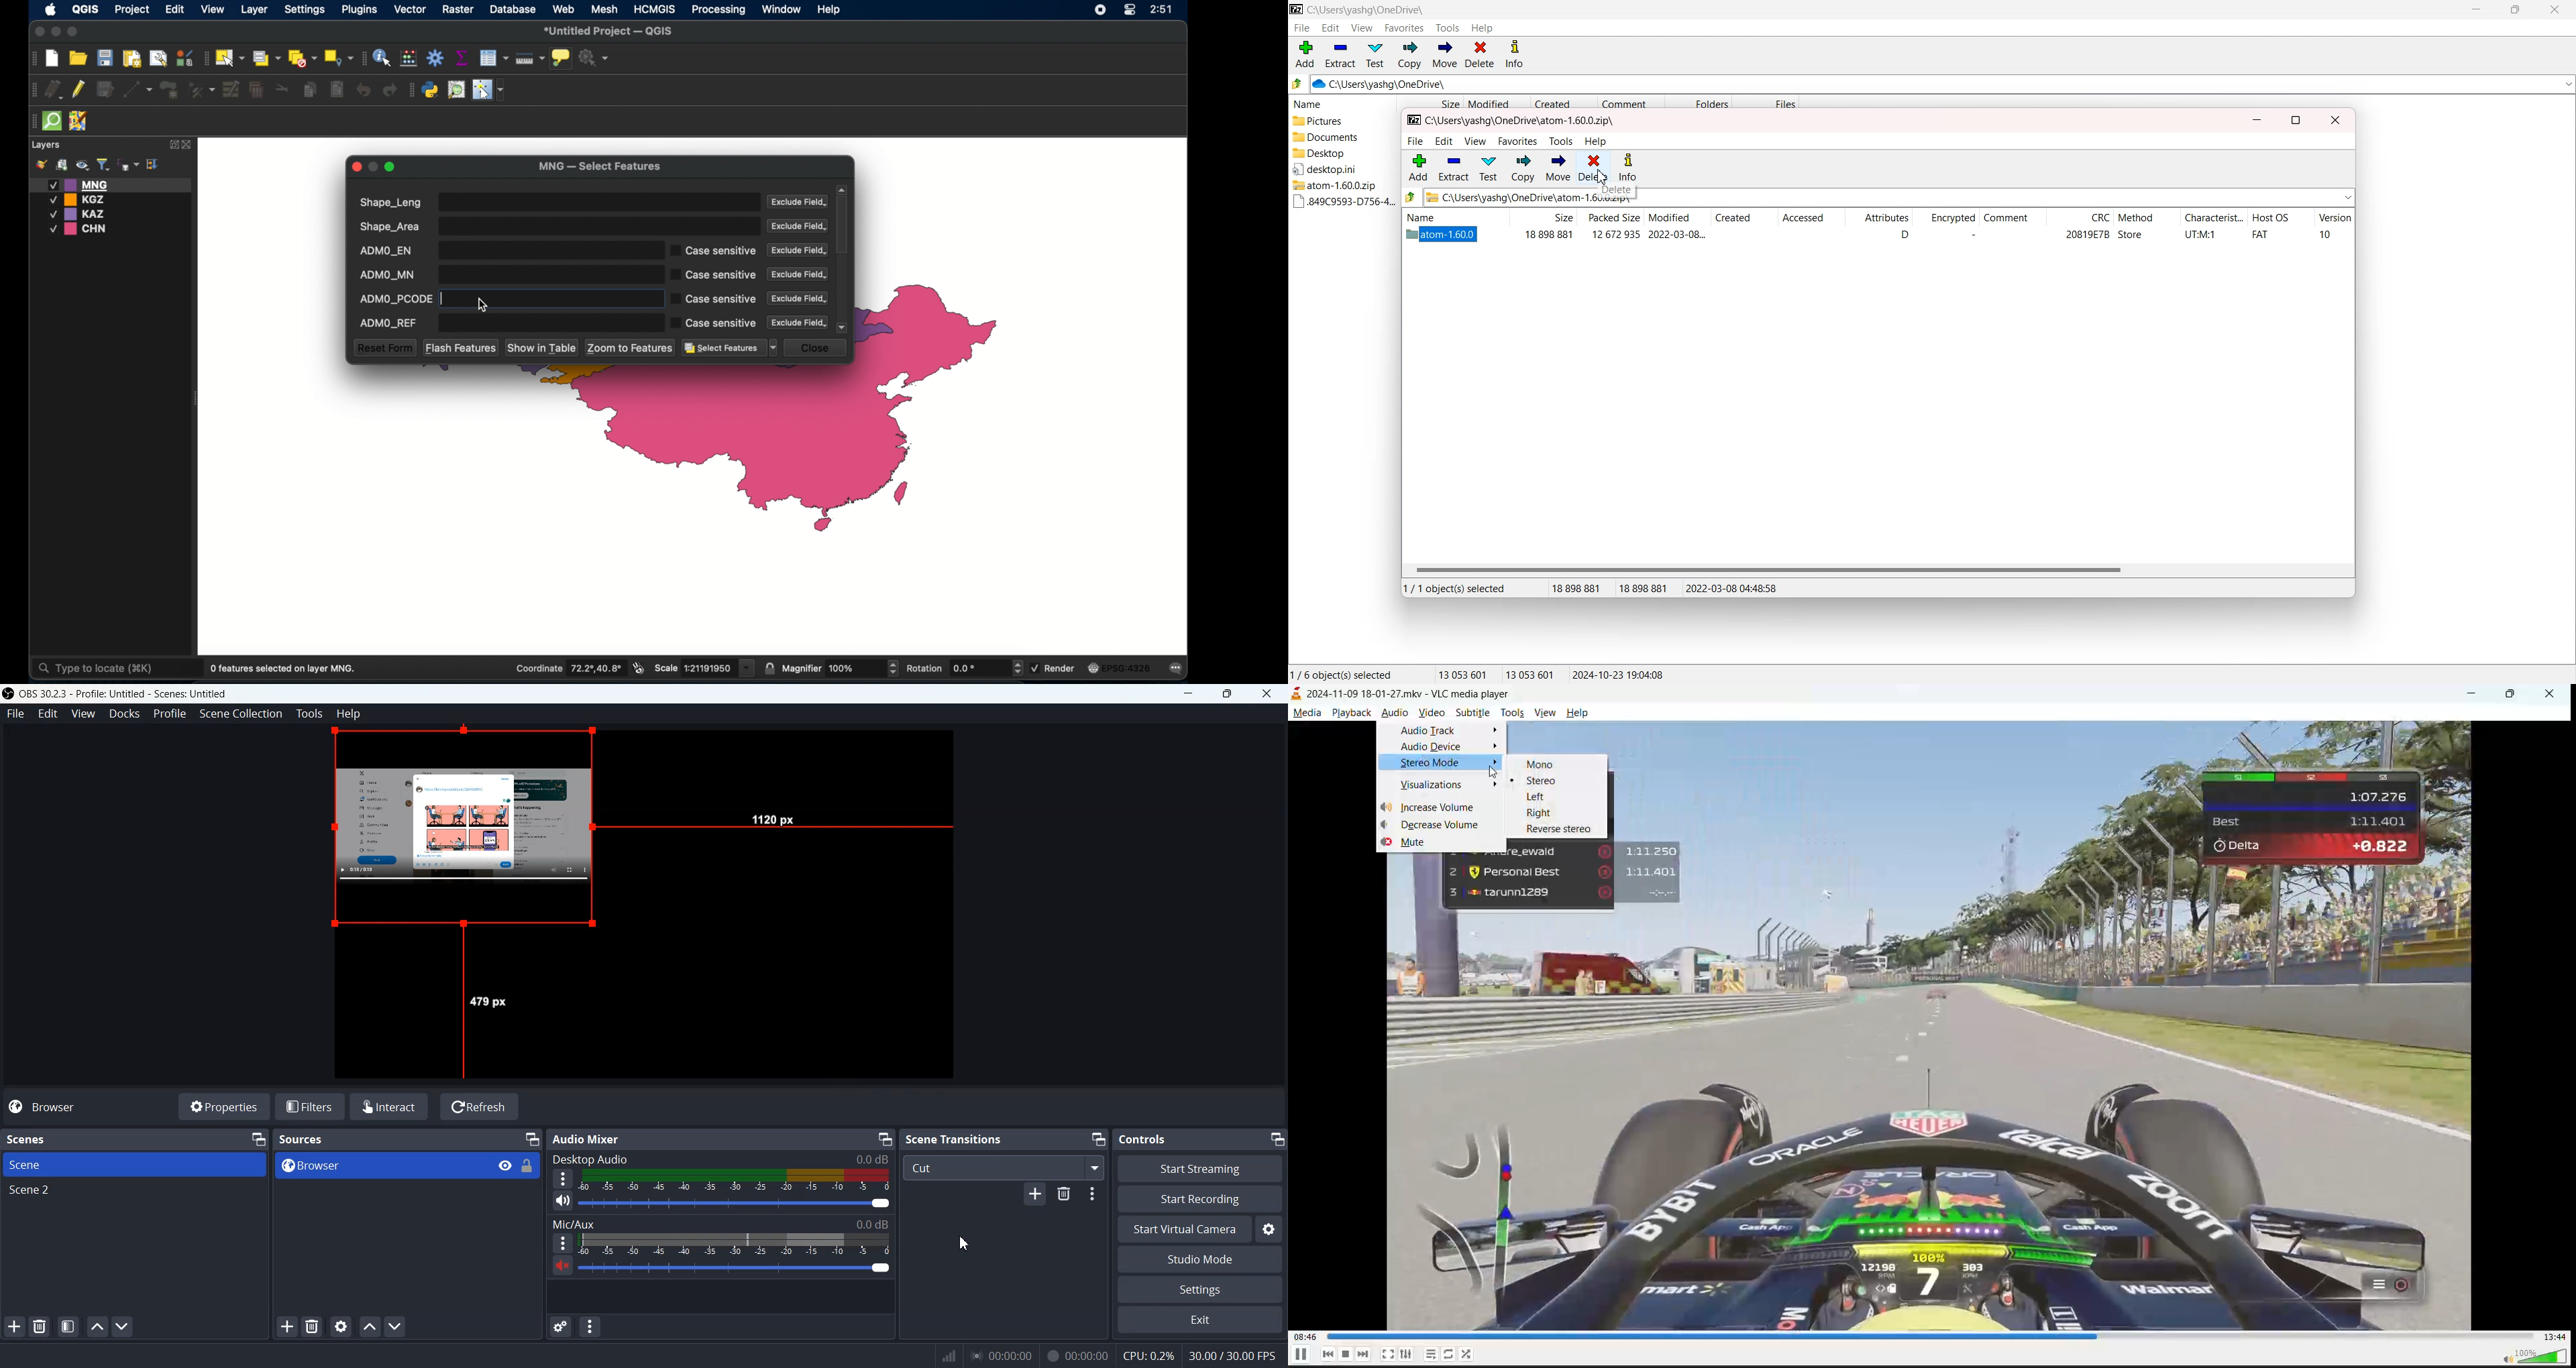 This screenshot has height=1372, width=2576. I want to click on D, so click(1904, 235).